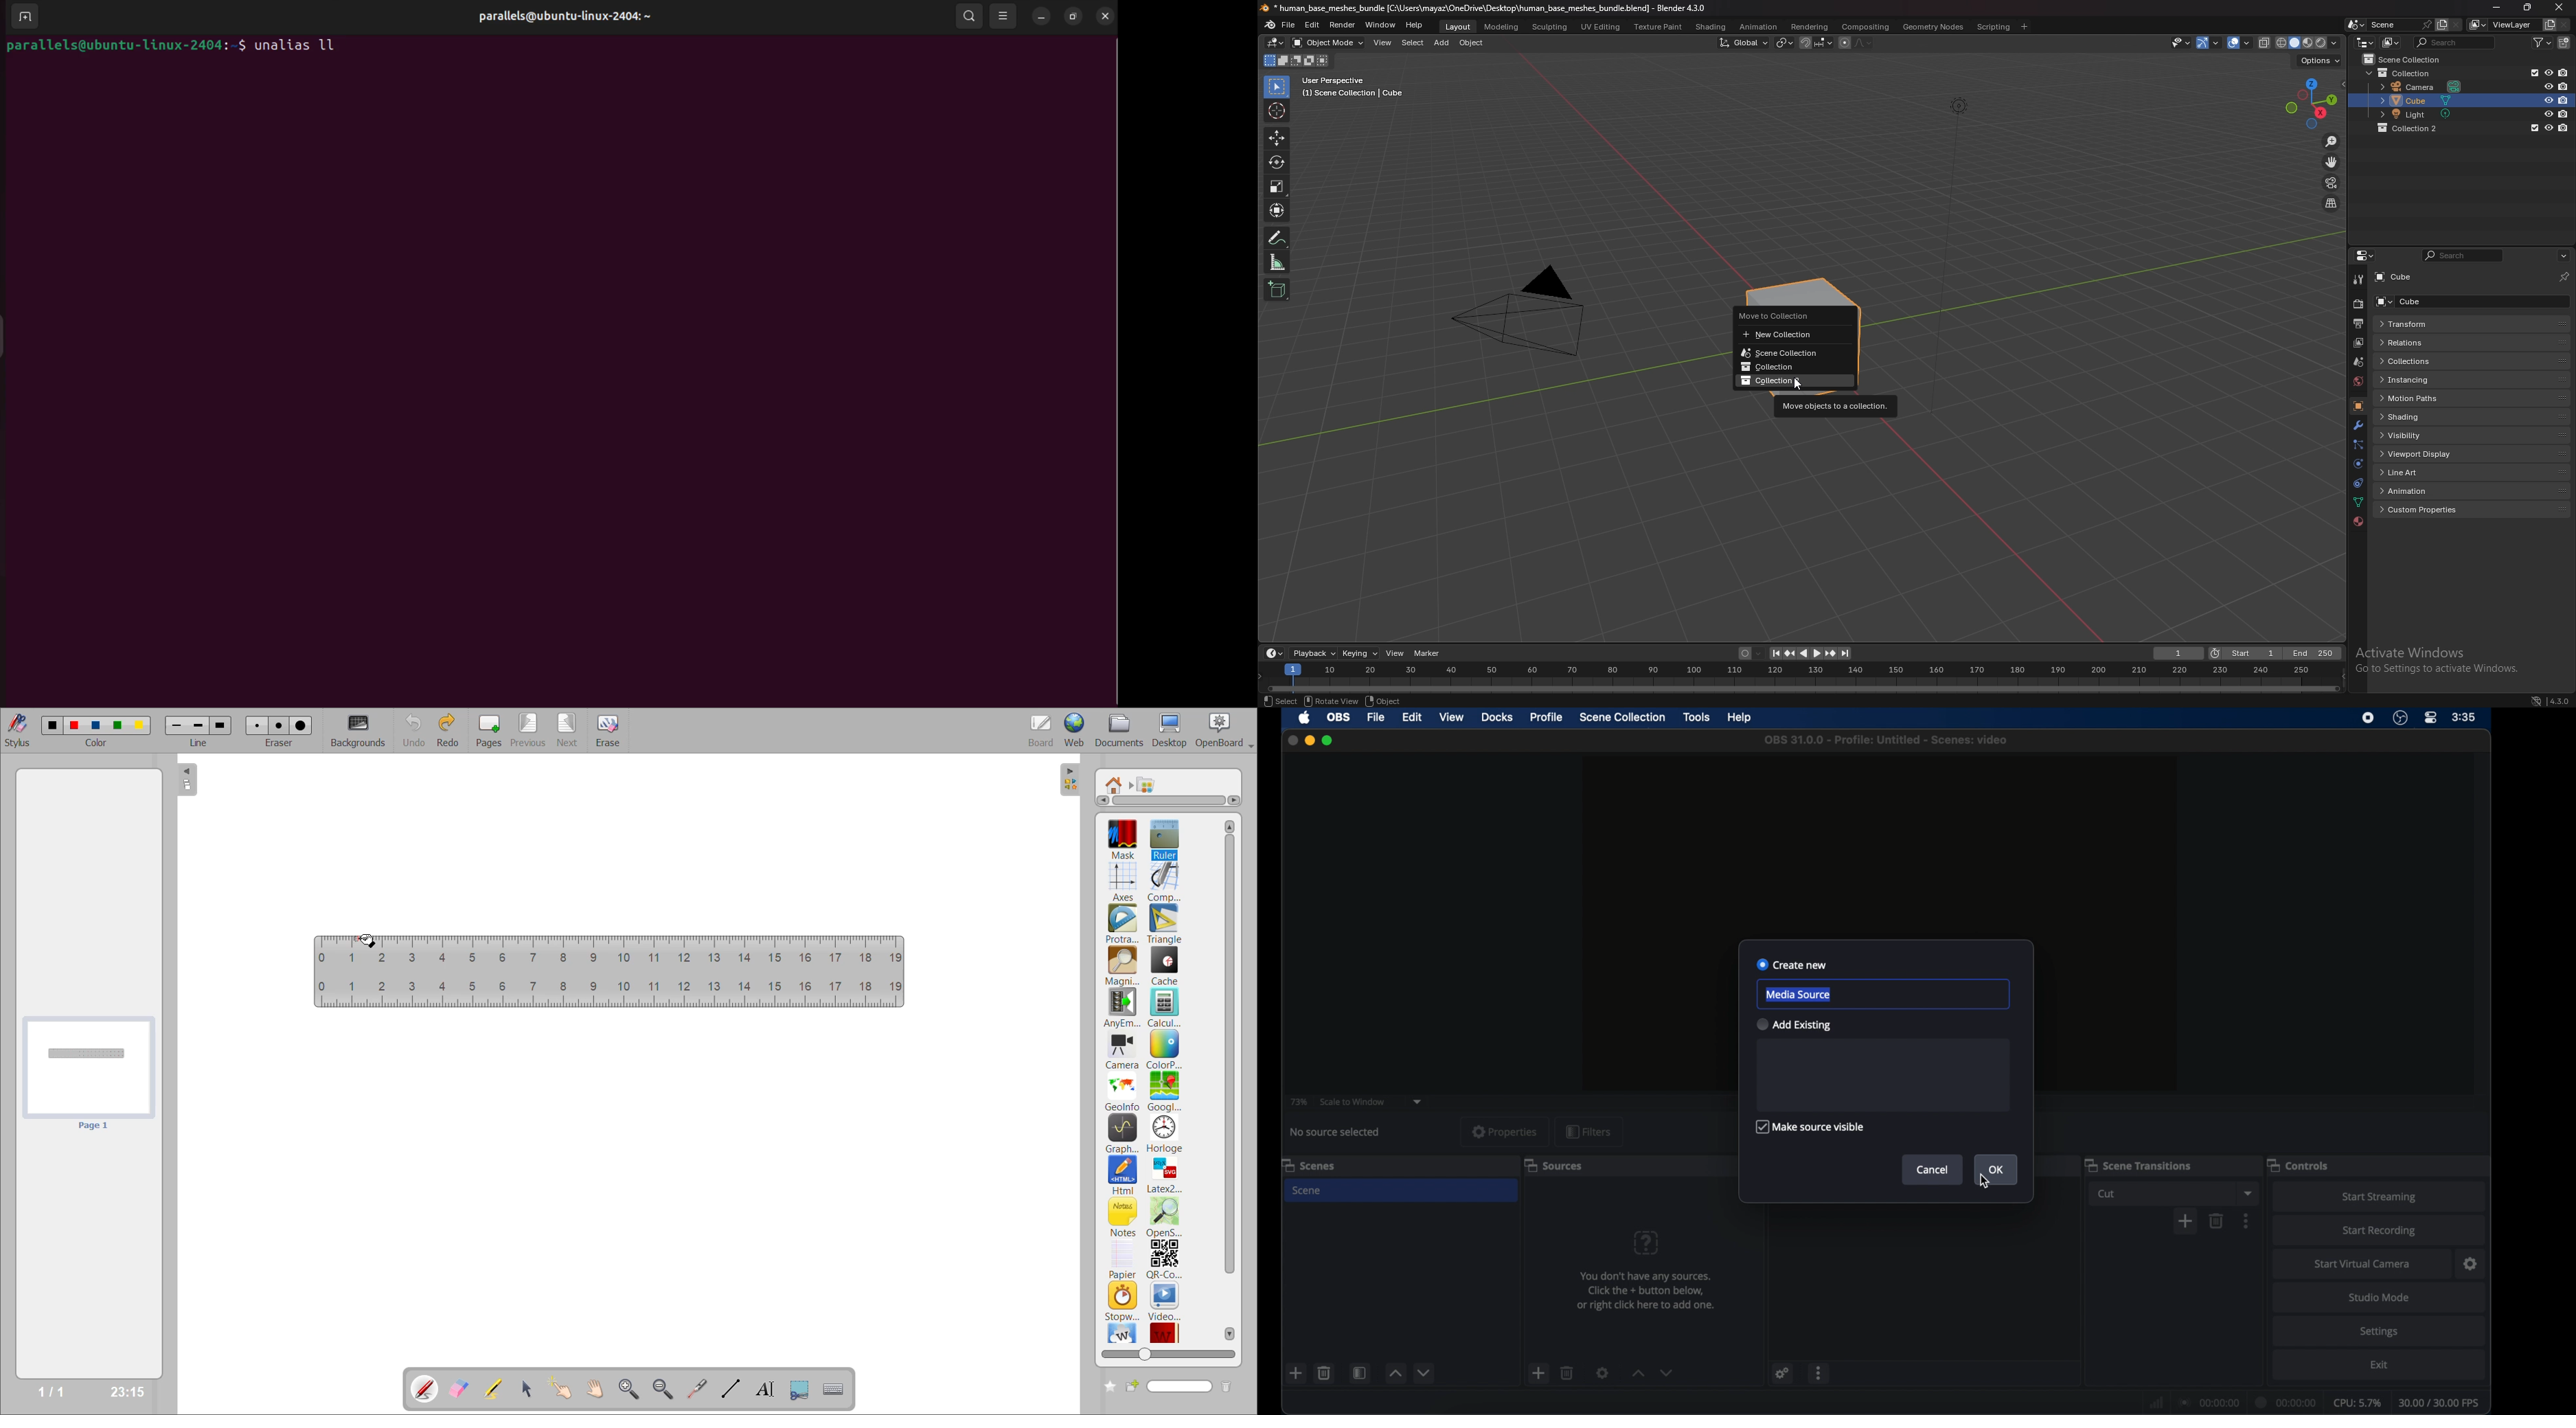 Image resolution: width=2576 pixels, height=1428 pixels. What do you see at coordinates (1795, 1025) in the screenshot?
I see `add existing` at bounding box center [1795, 1025].